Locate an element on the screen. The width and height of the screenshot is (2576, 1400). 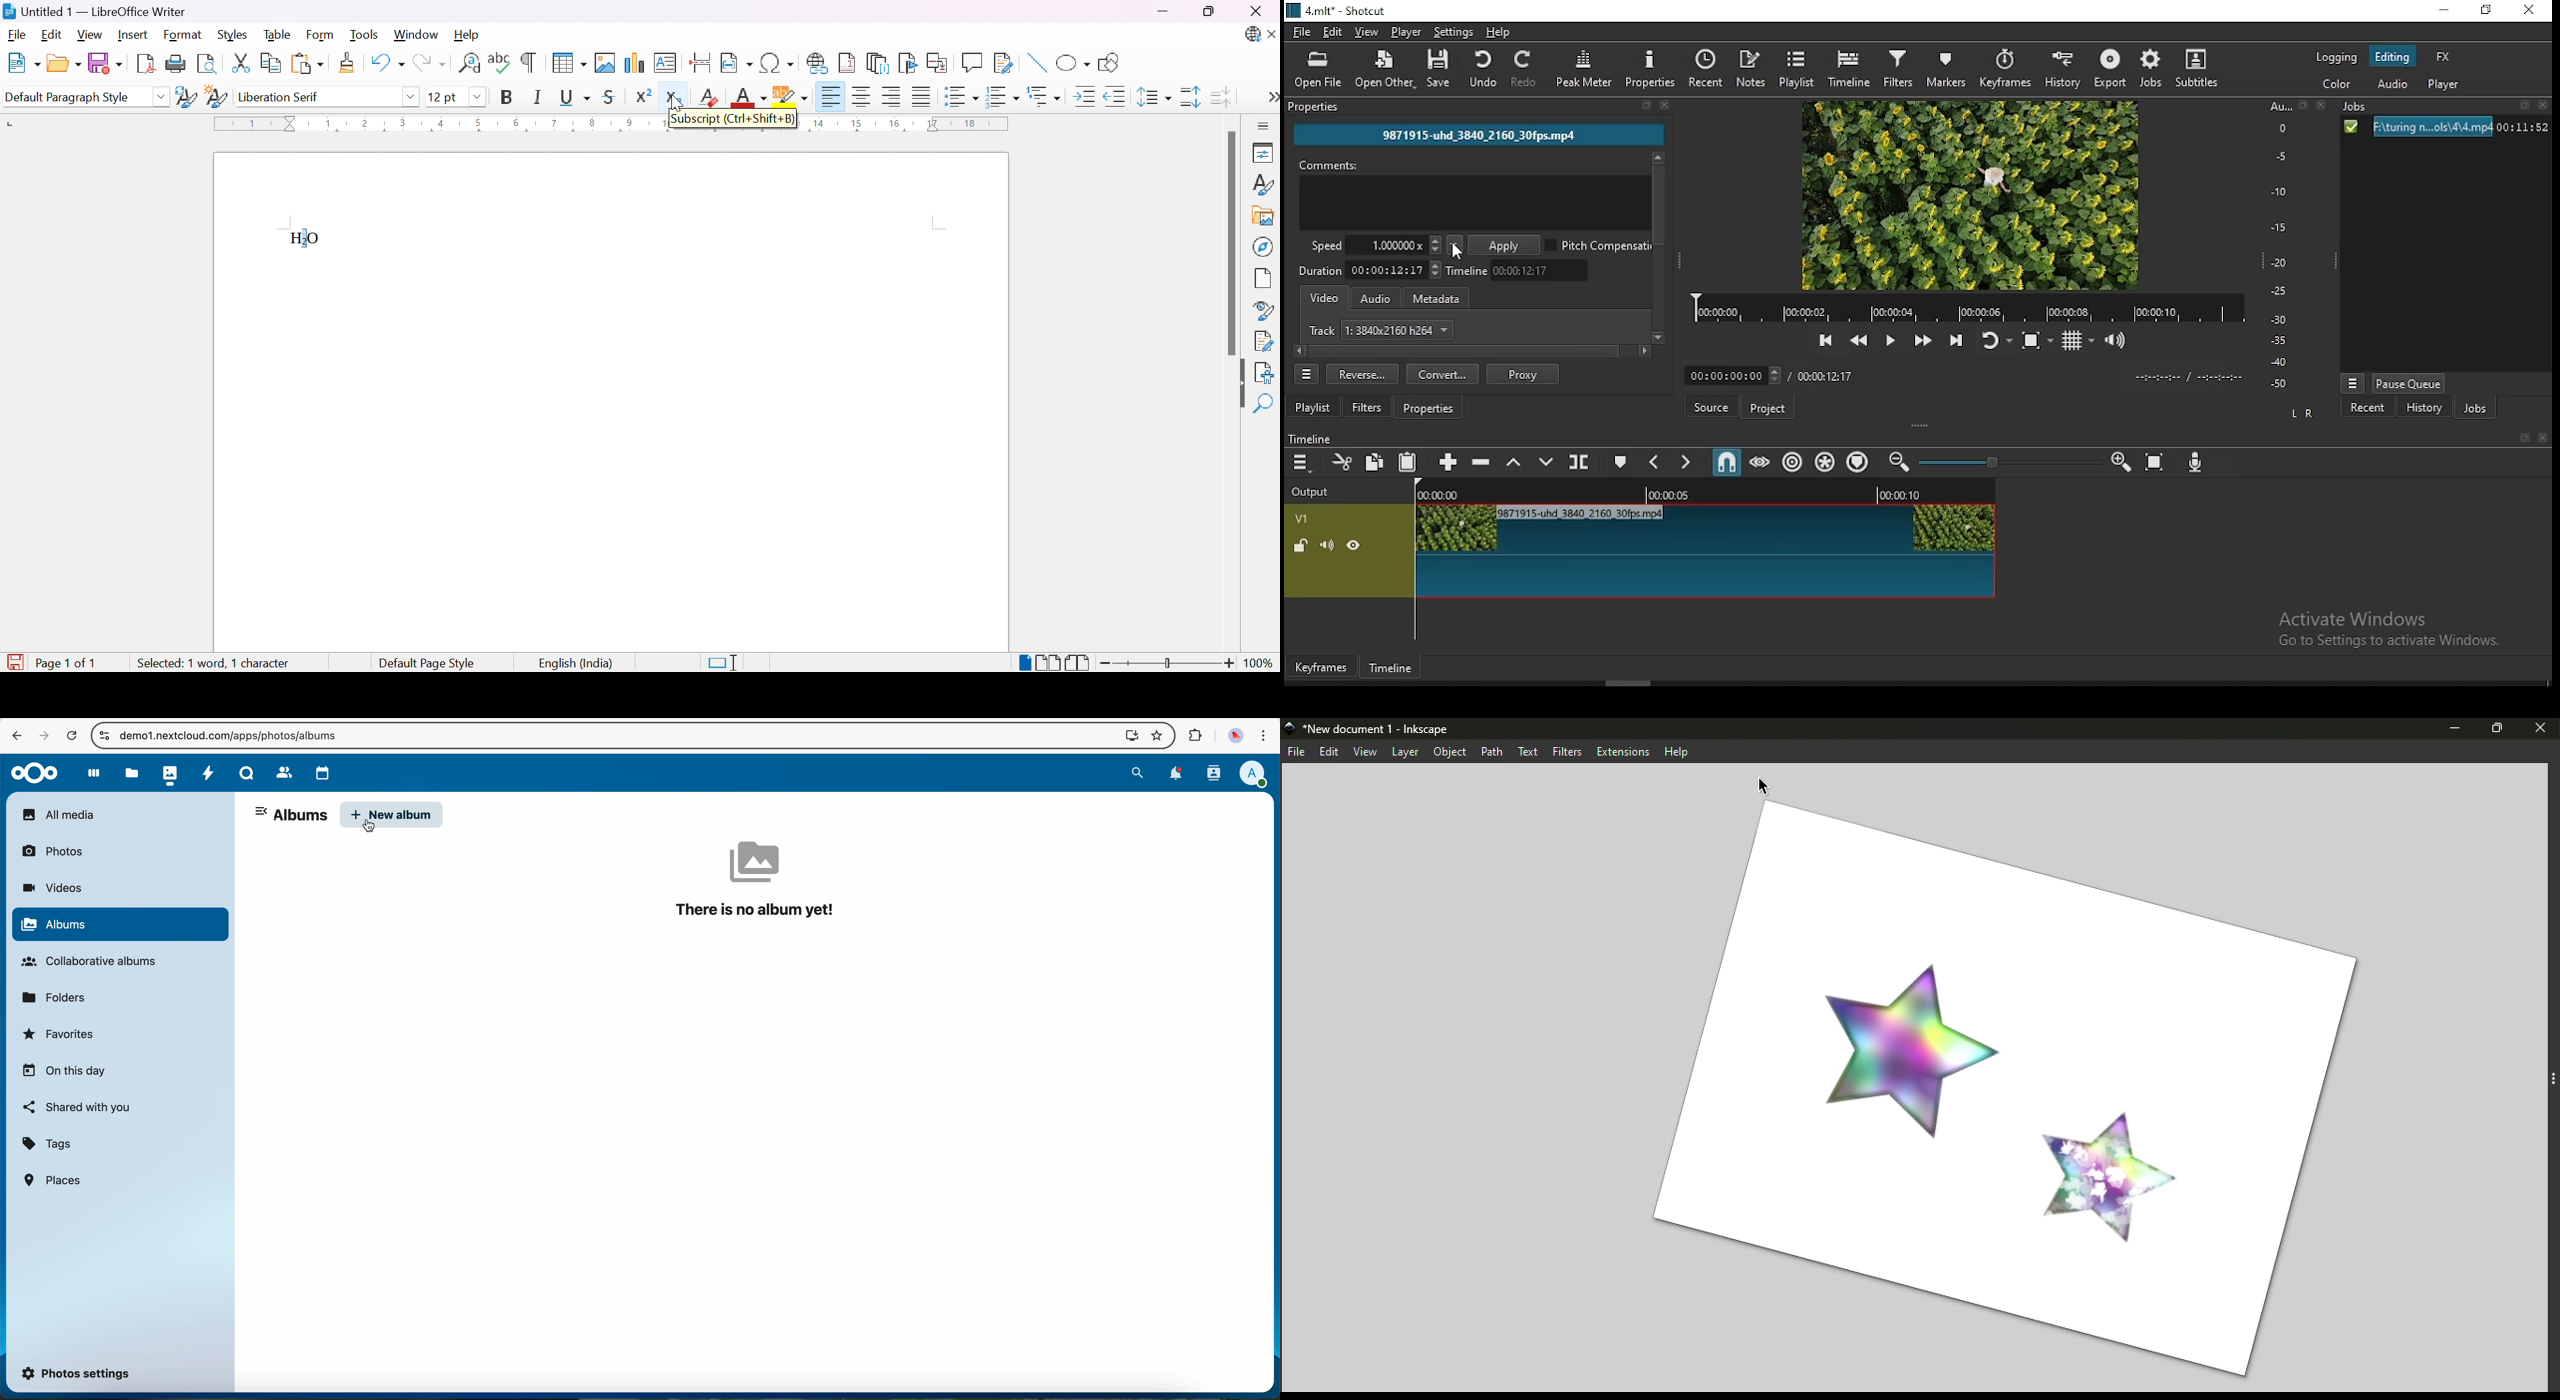
skip to the previous point is located at coordinates (1825, 341).